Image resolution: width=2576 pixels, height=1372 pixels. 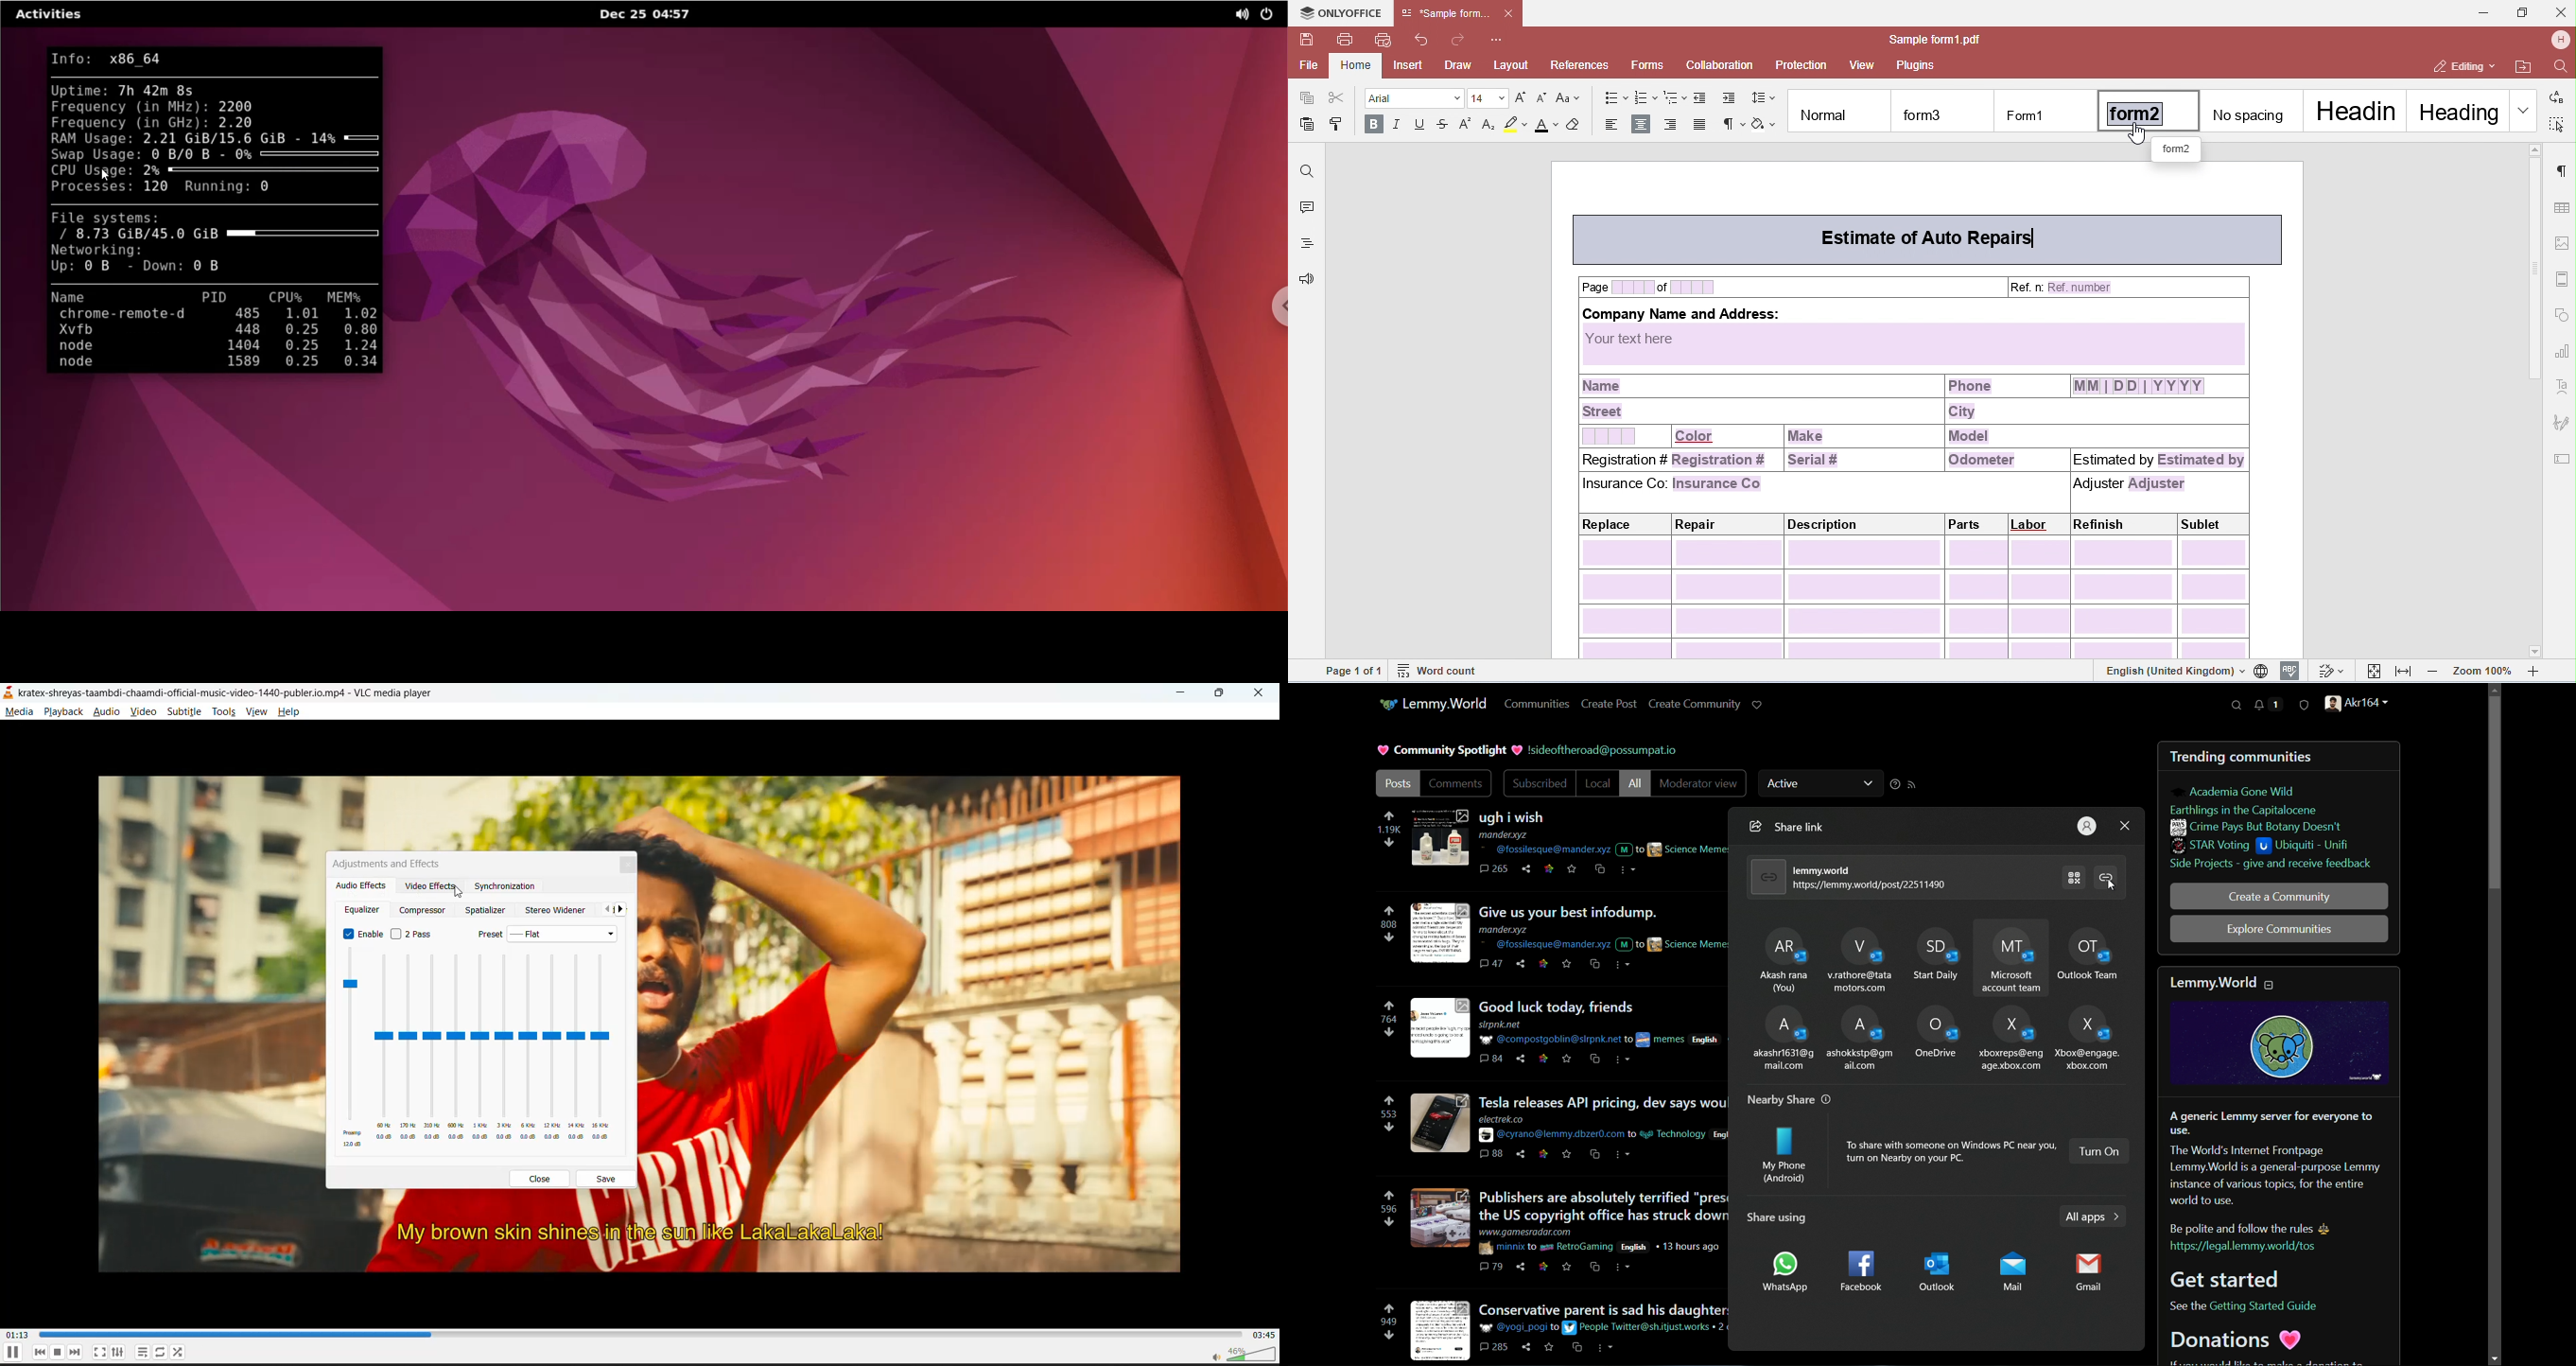 I want to click on share, so click(x=1523, y=1154).